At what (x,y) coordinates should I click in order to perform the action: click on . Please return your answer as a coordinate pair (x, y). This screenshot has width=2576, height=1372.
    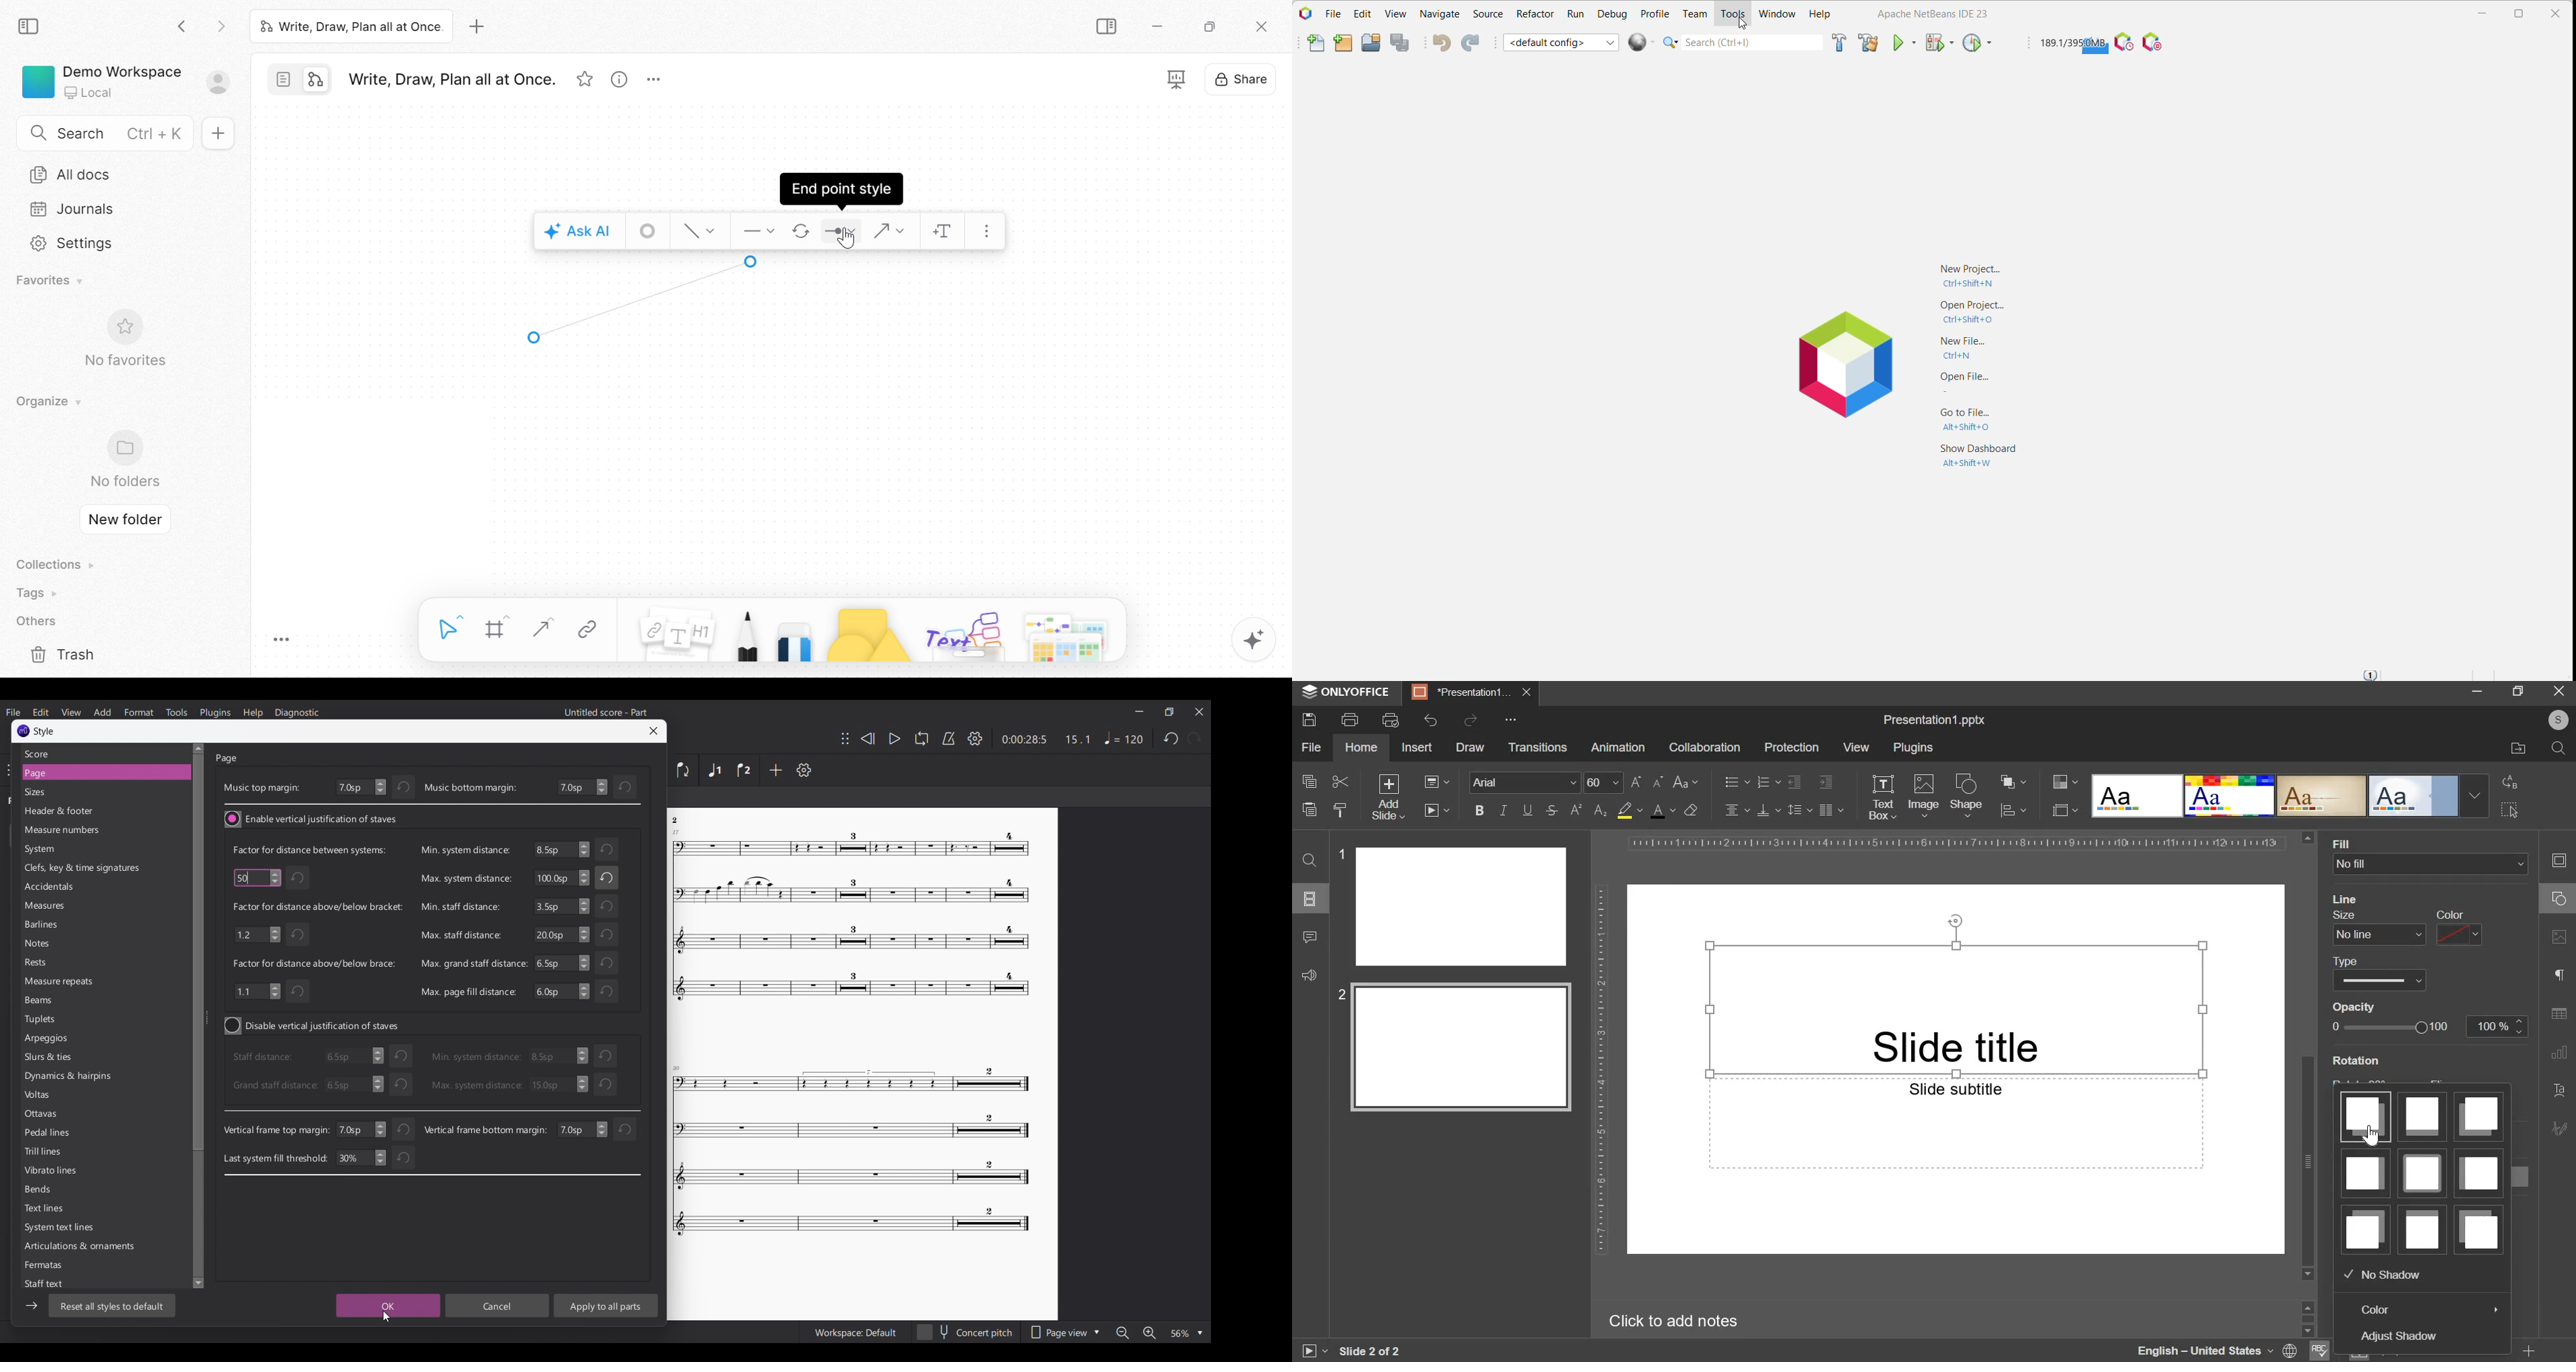
    Looking at the image, I should click on (850, 1155).